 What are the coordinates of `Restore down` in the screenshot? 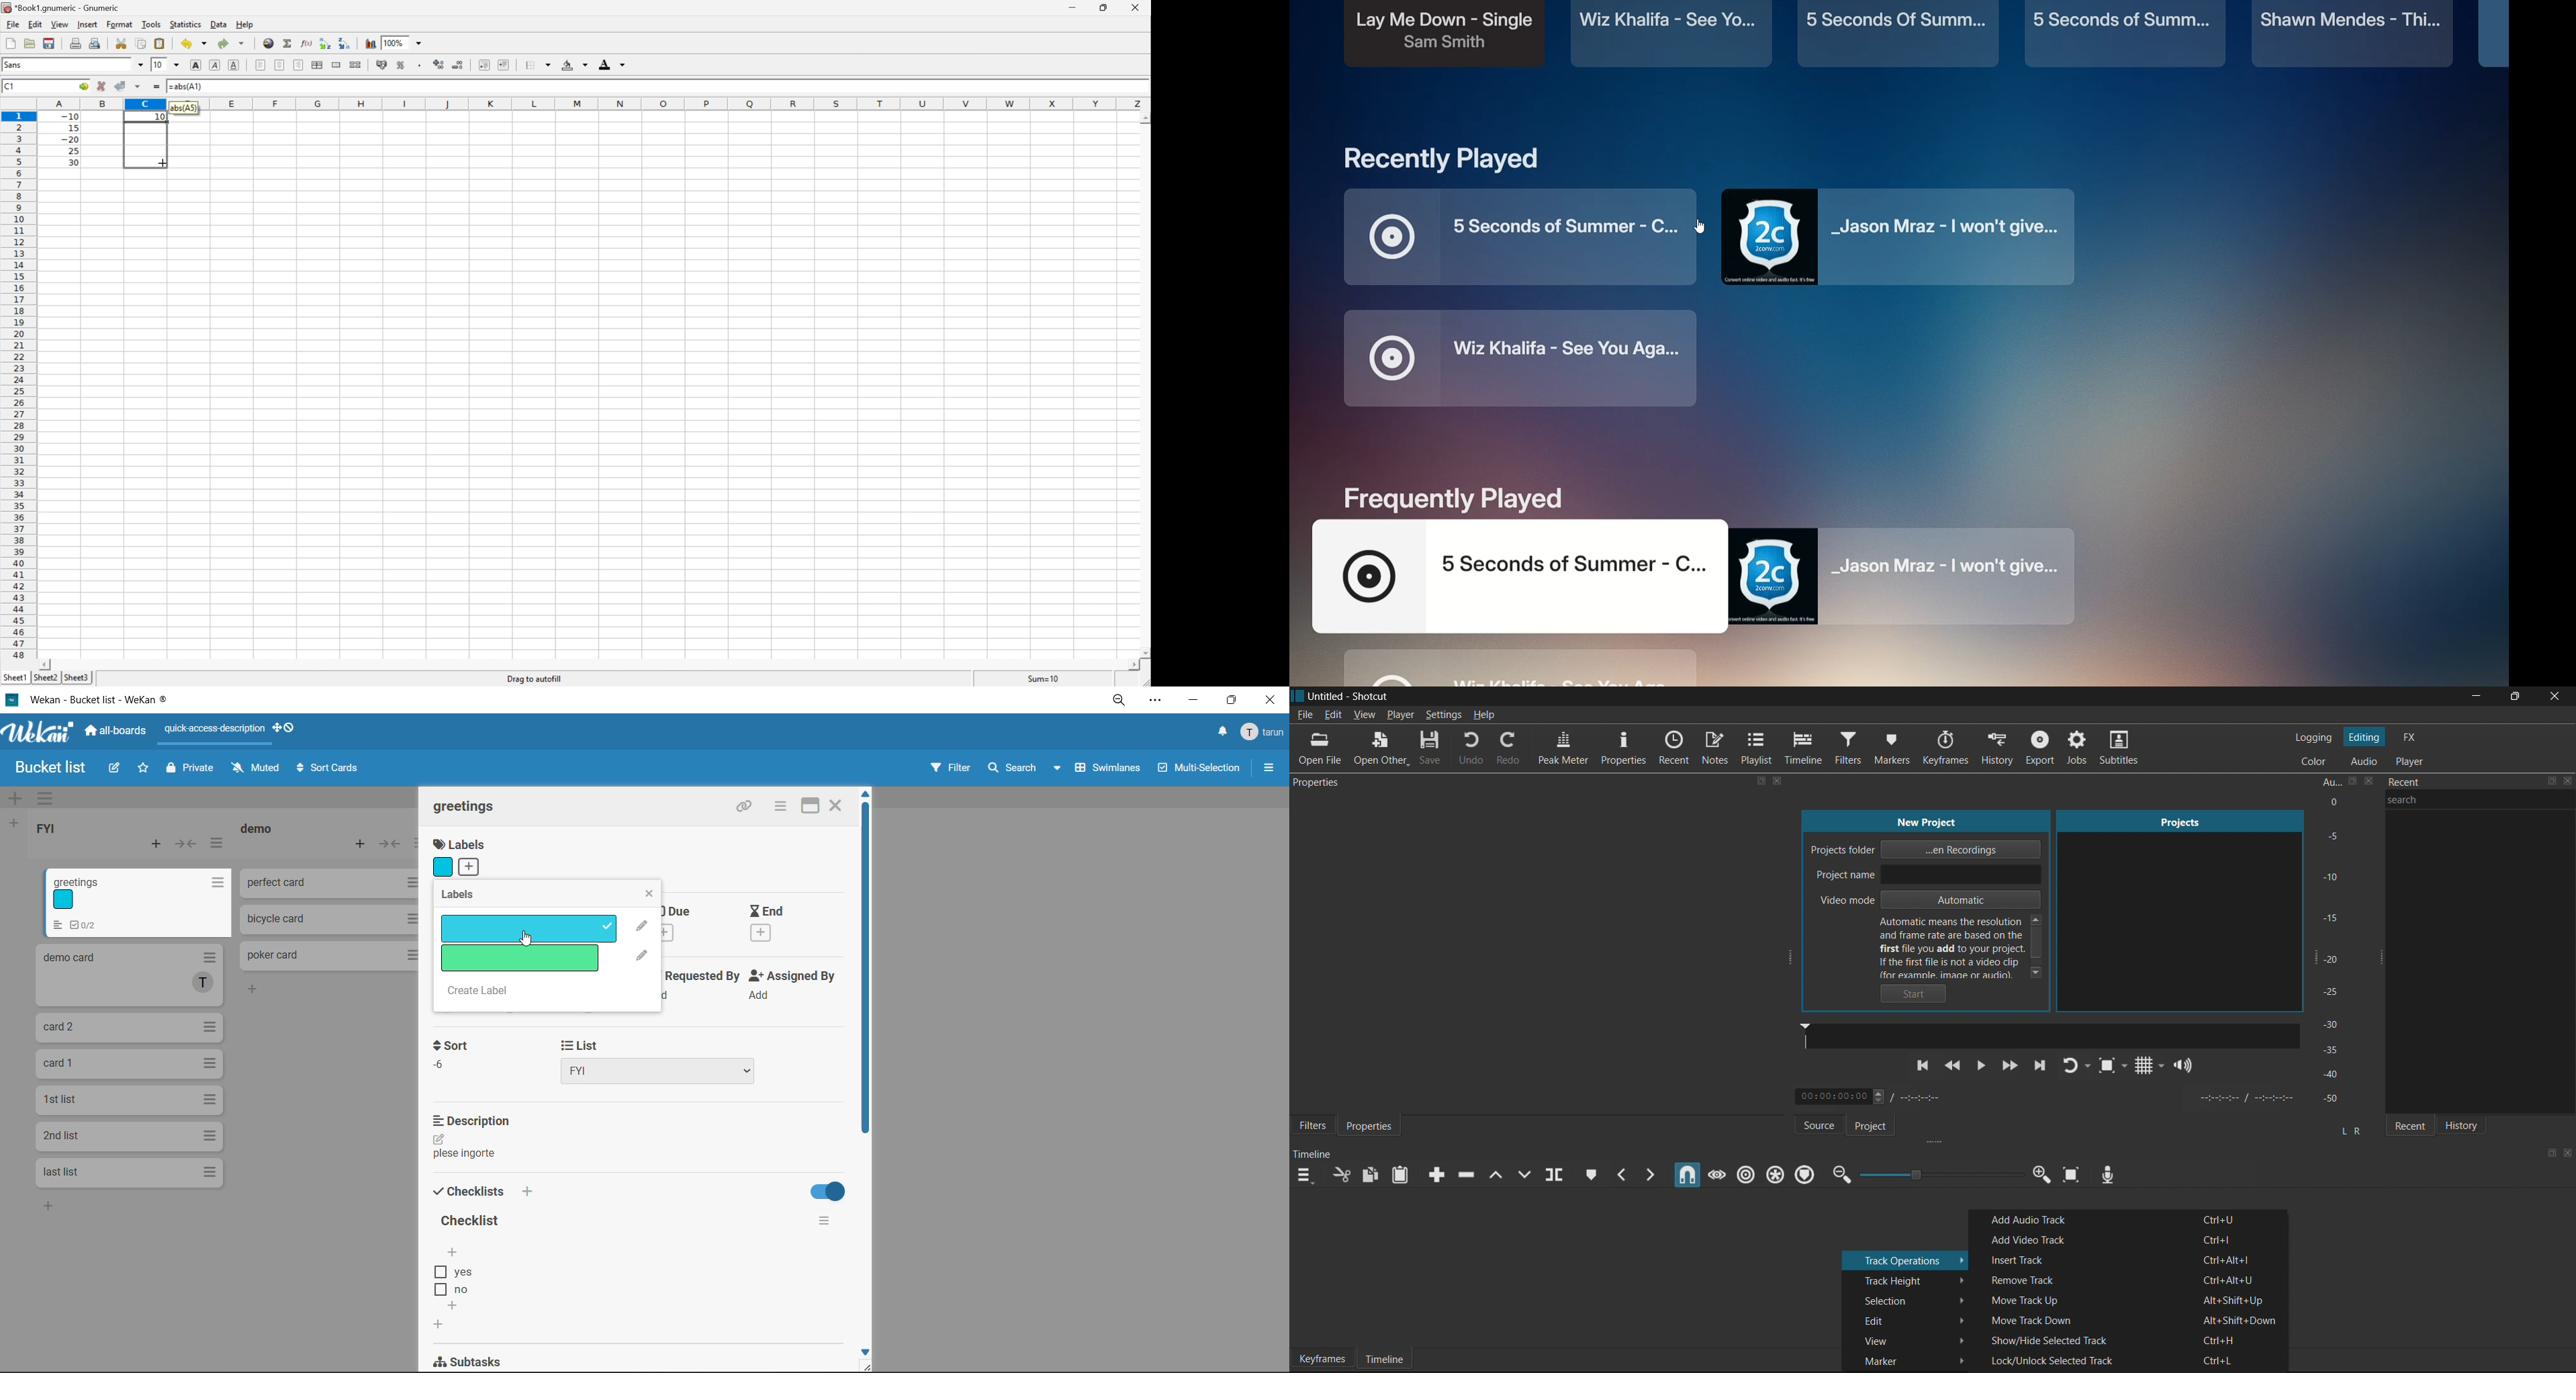 It's located at (1102, 8).